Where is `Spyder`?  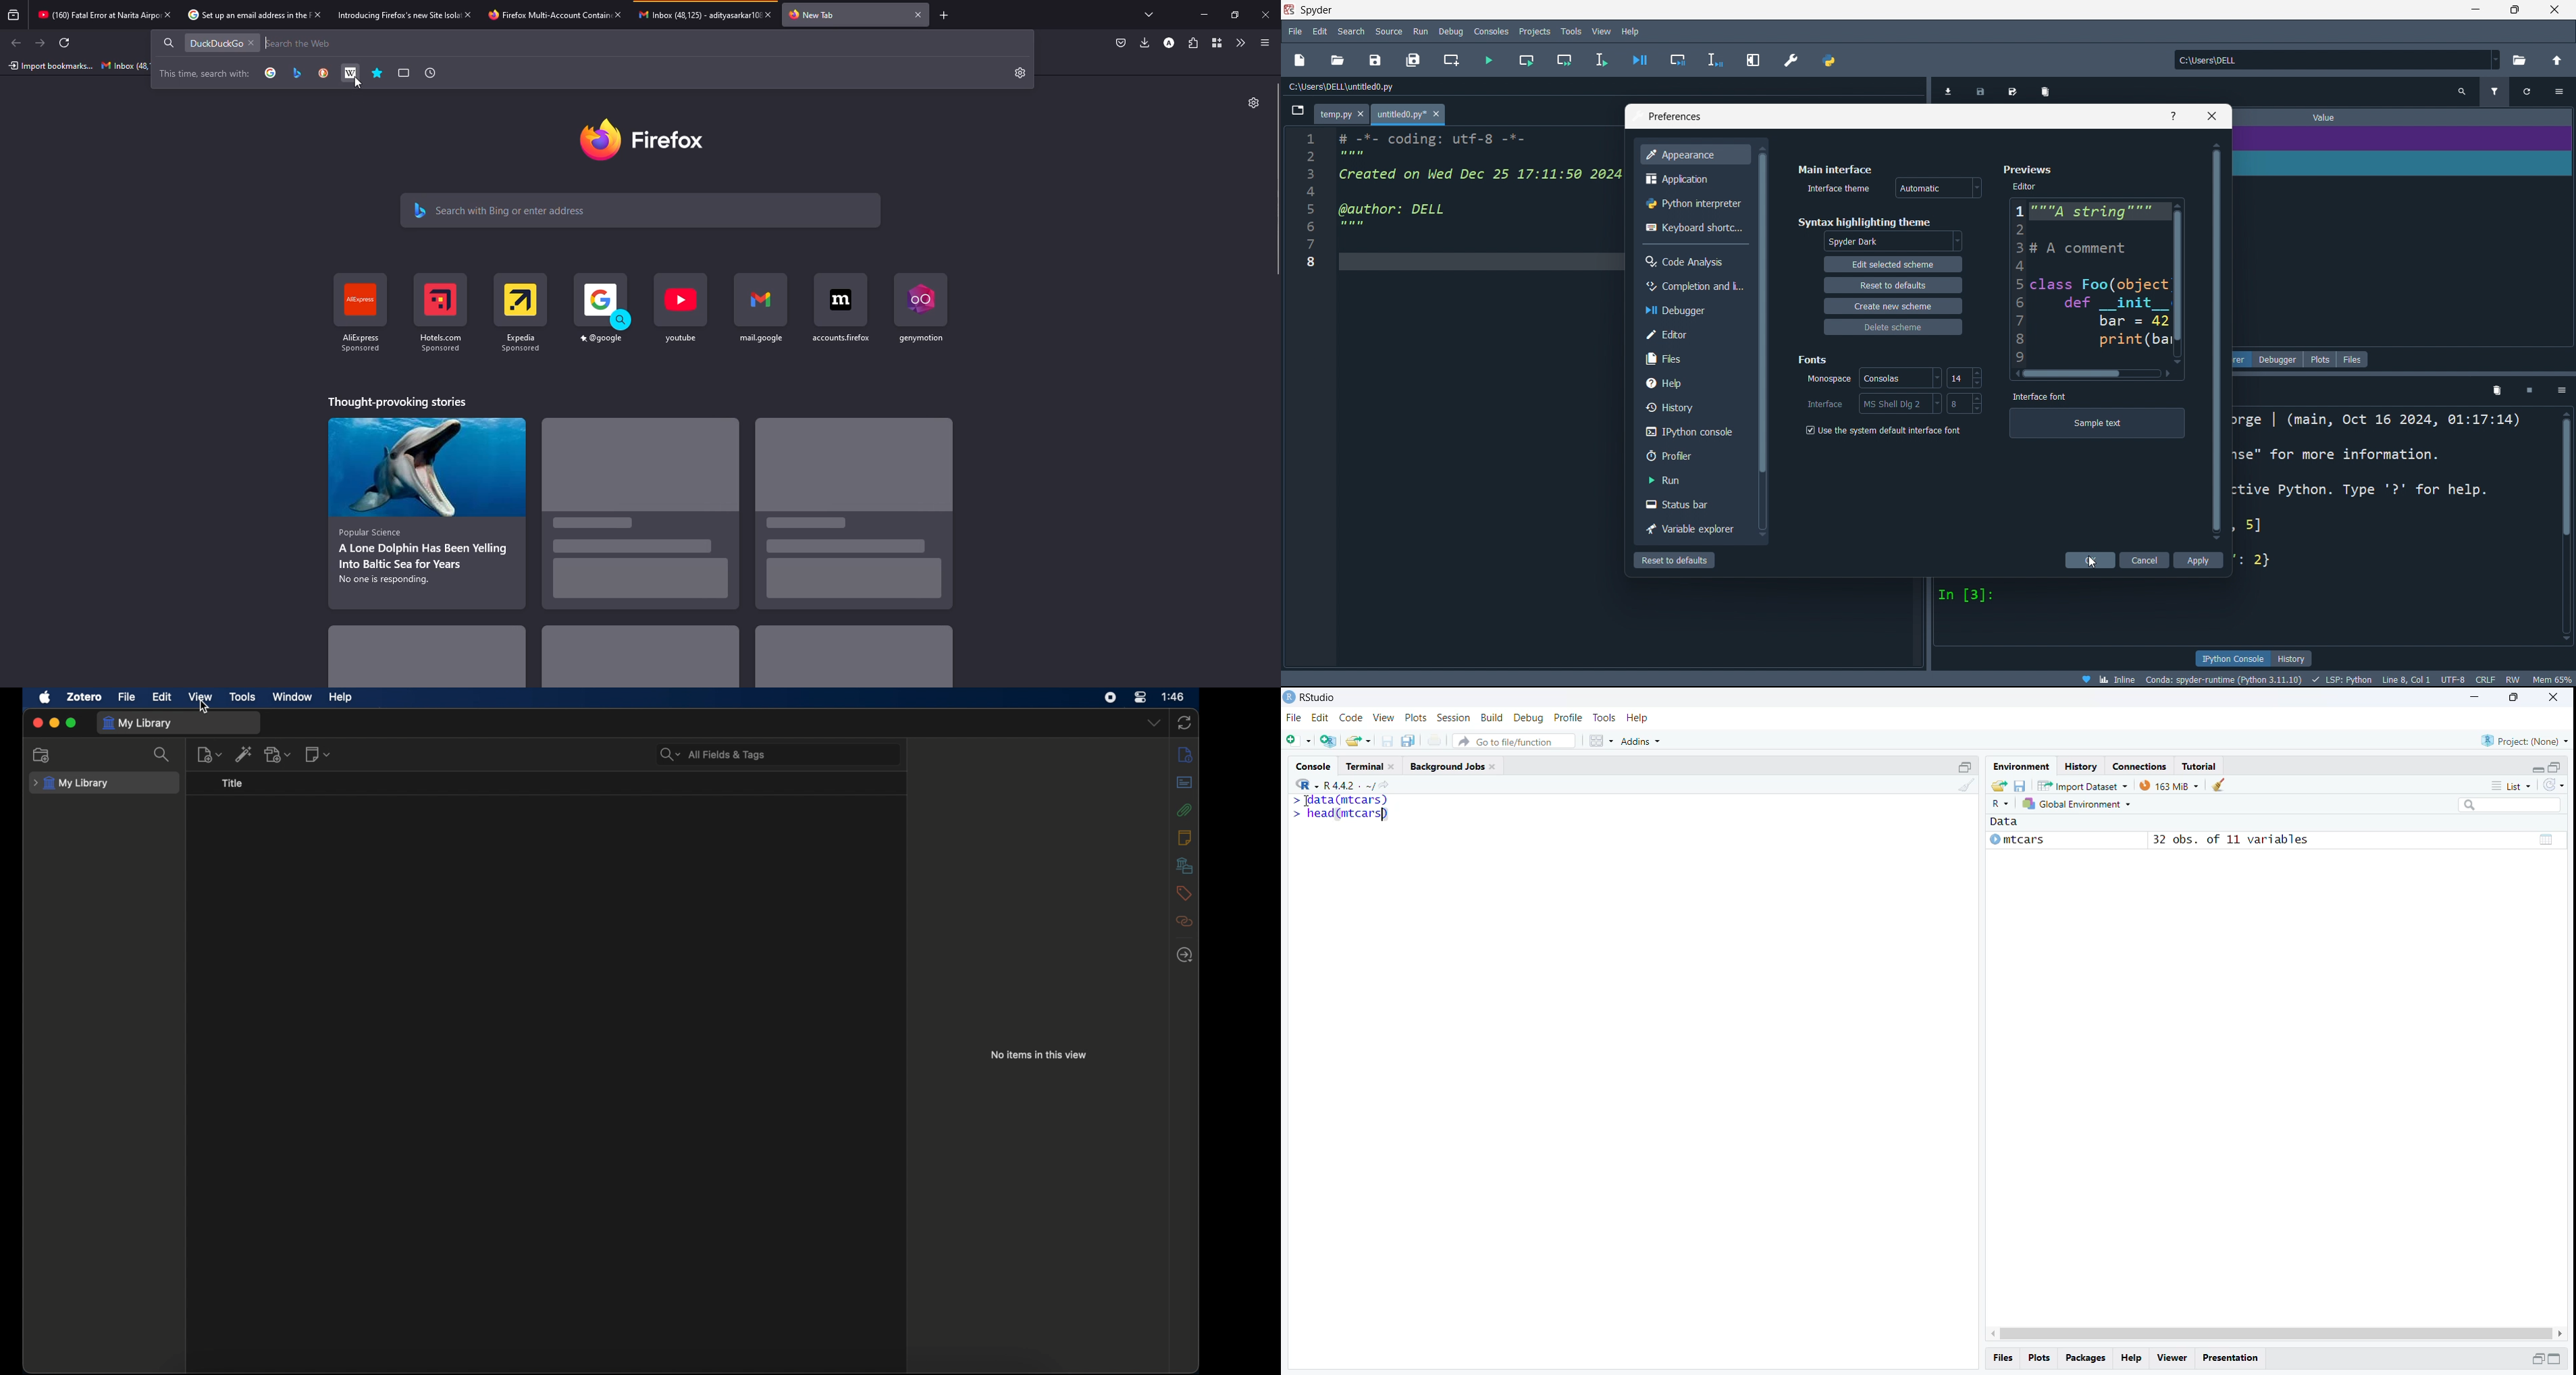 Spyder is located at coordinates (1865, 9).